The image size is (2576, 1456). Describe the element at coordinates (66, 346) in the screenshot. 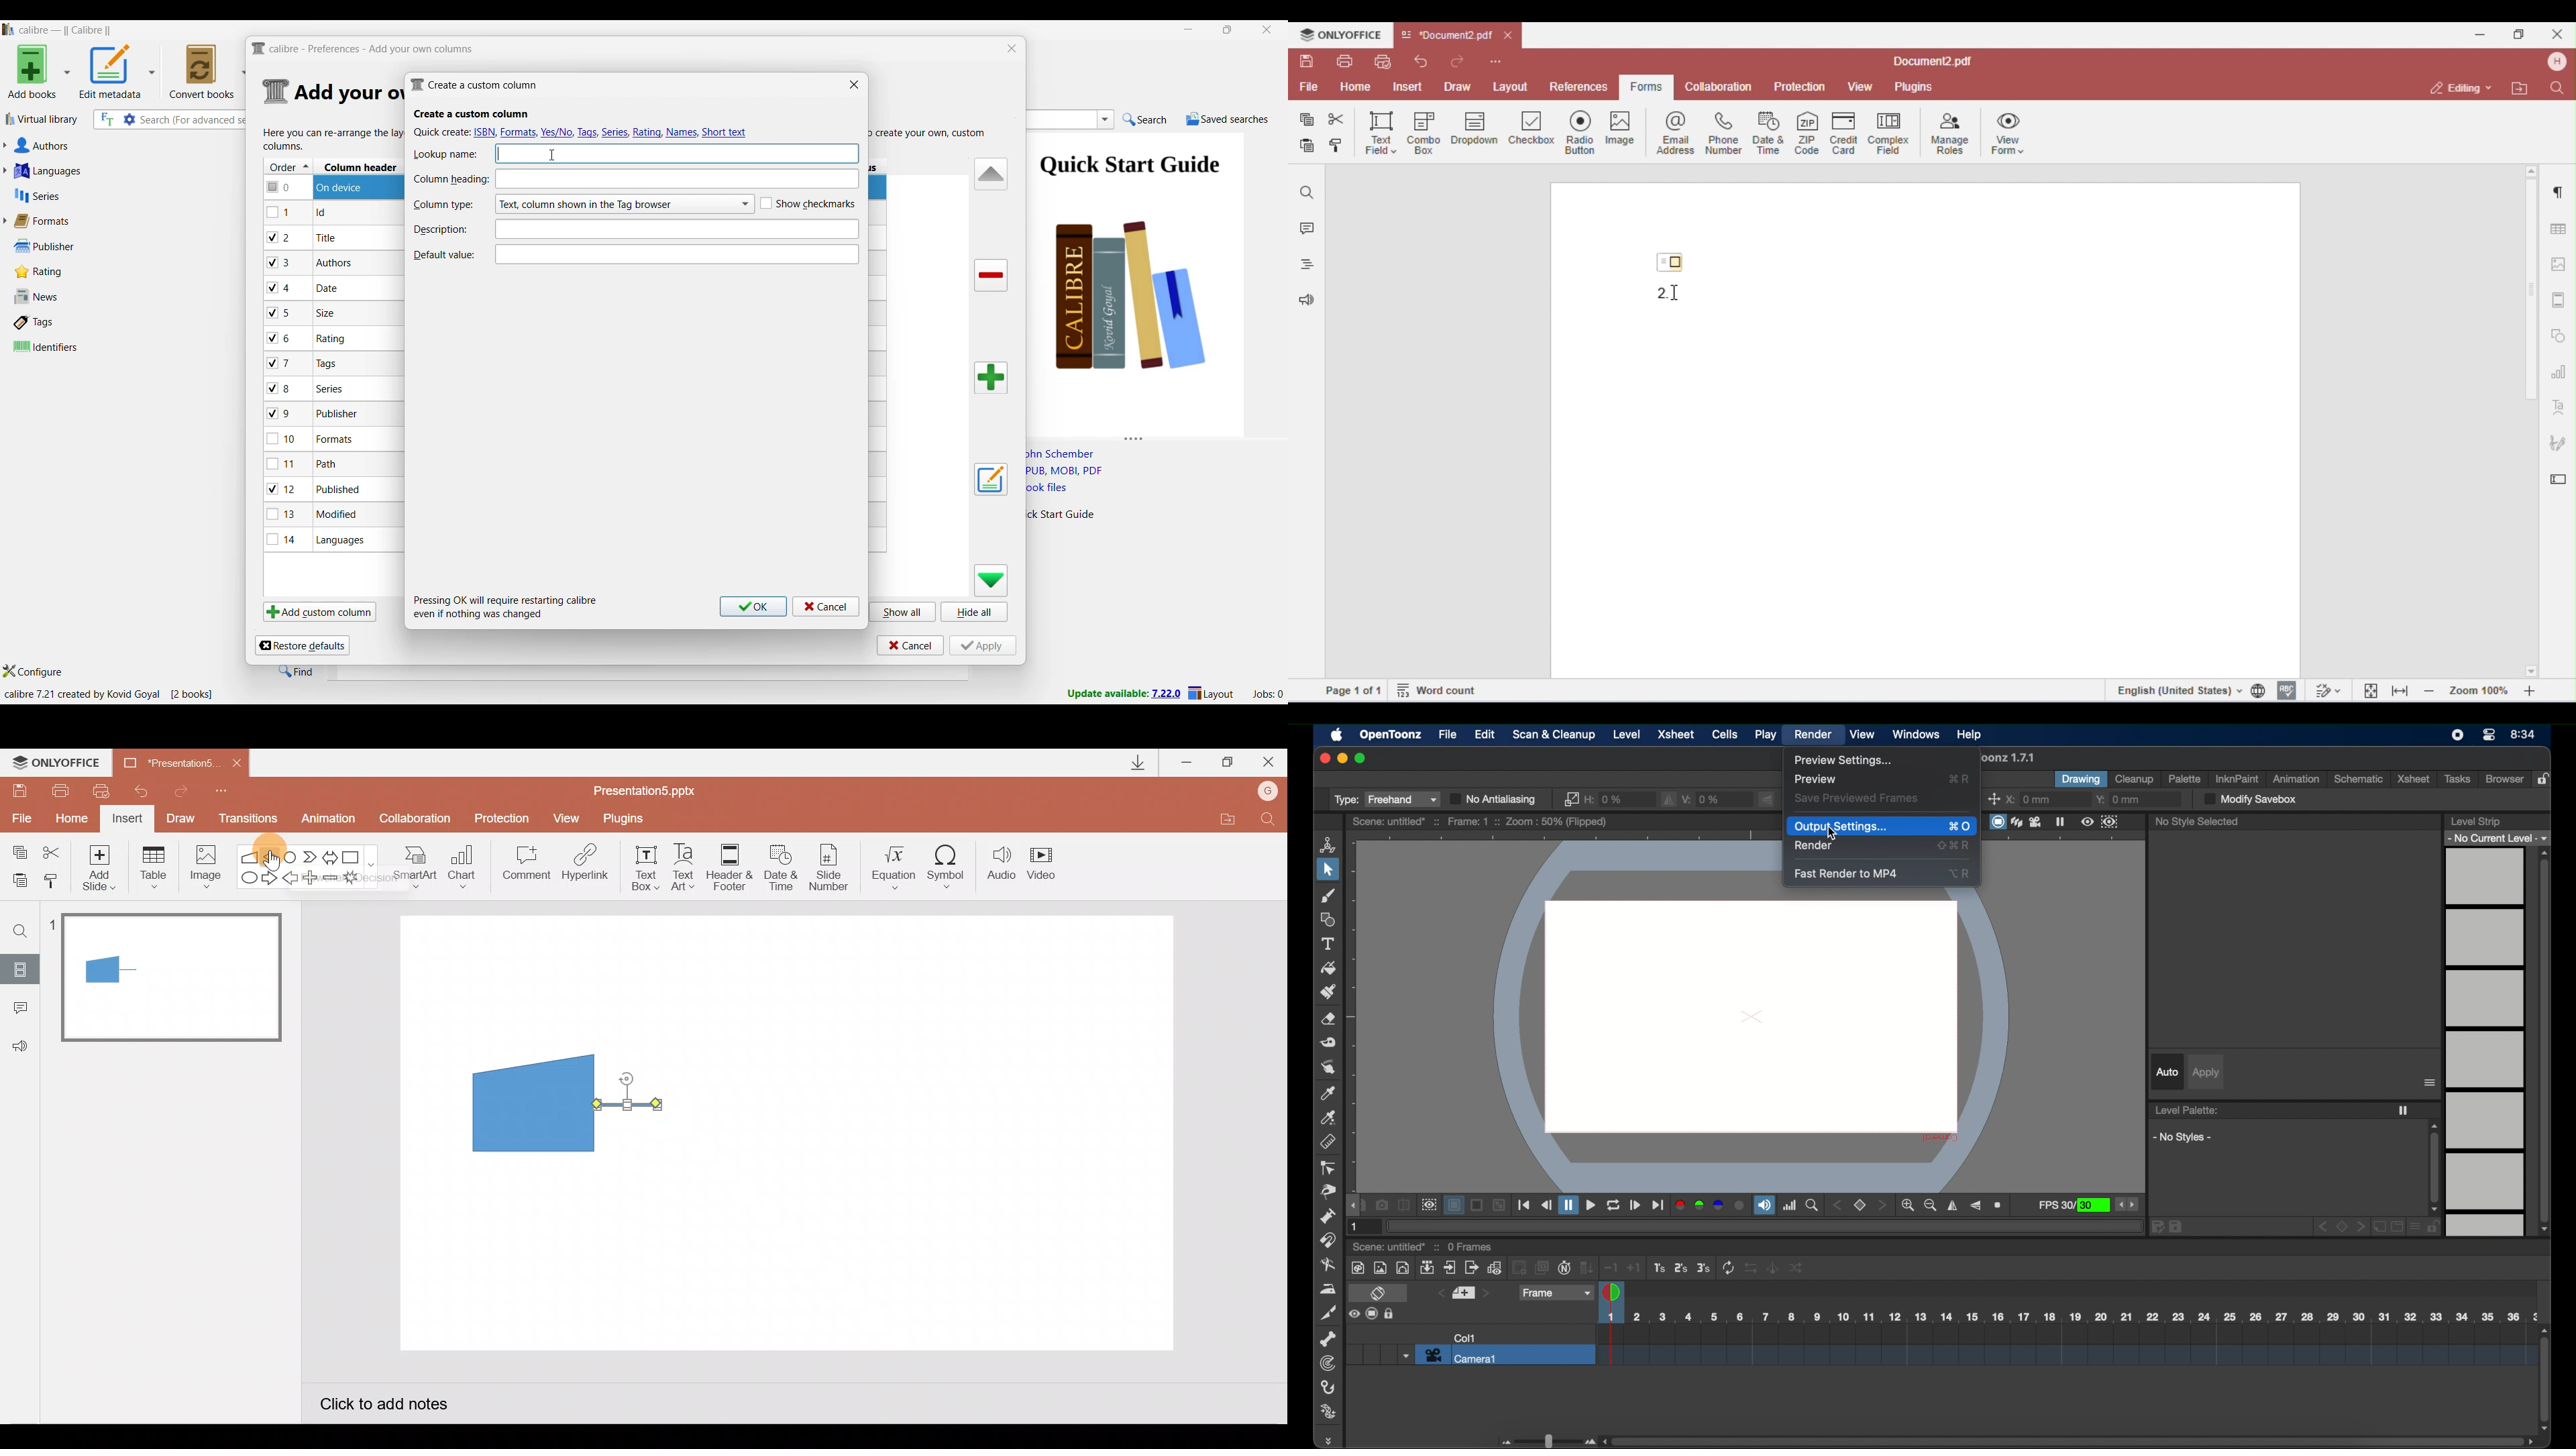

I see `Identifiers` at that location.